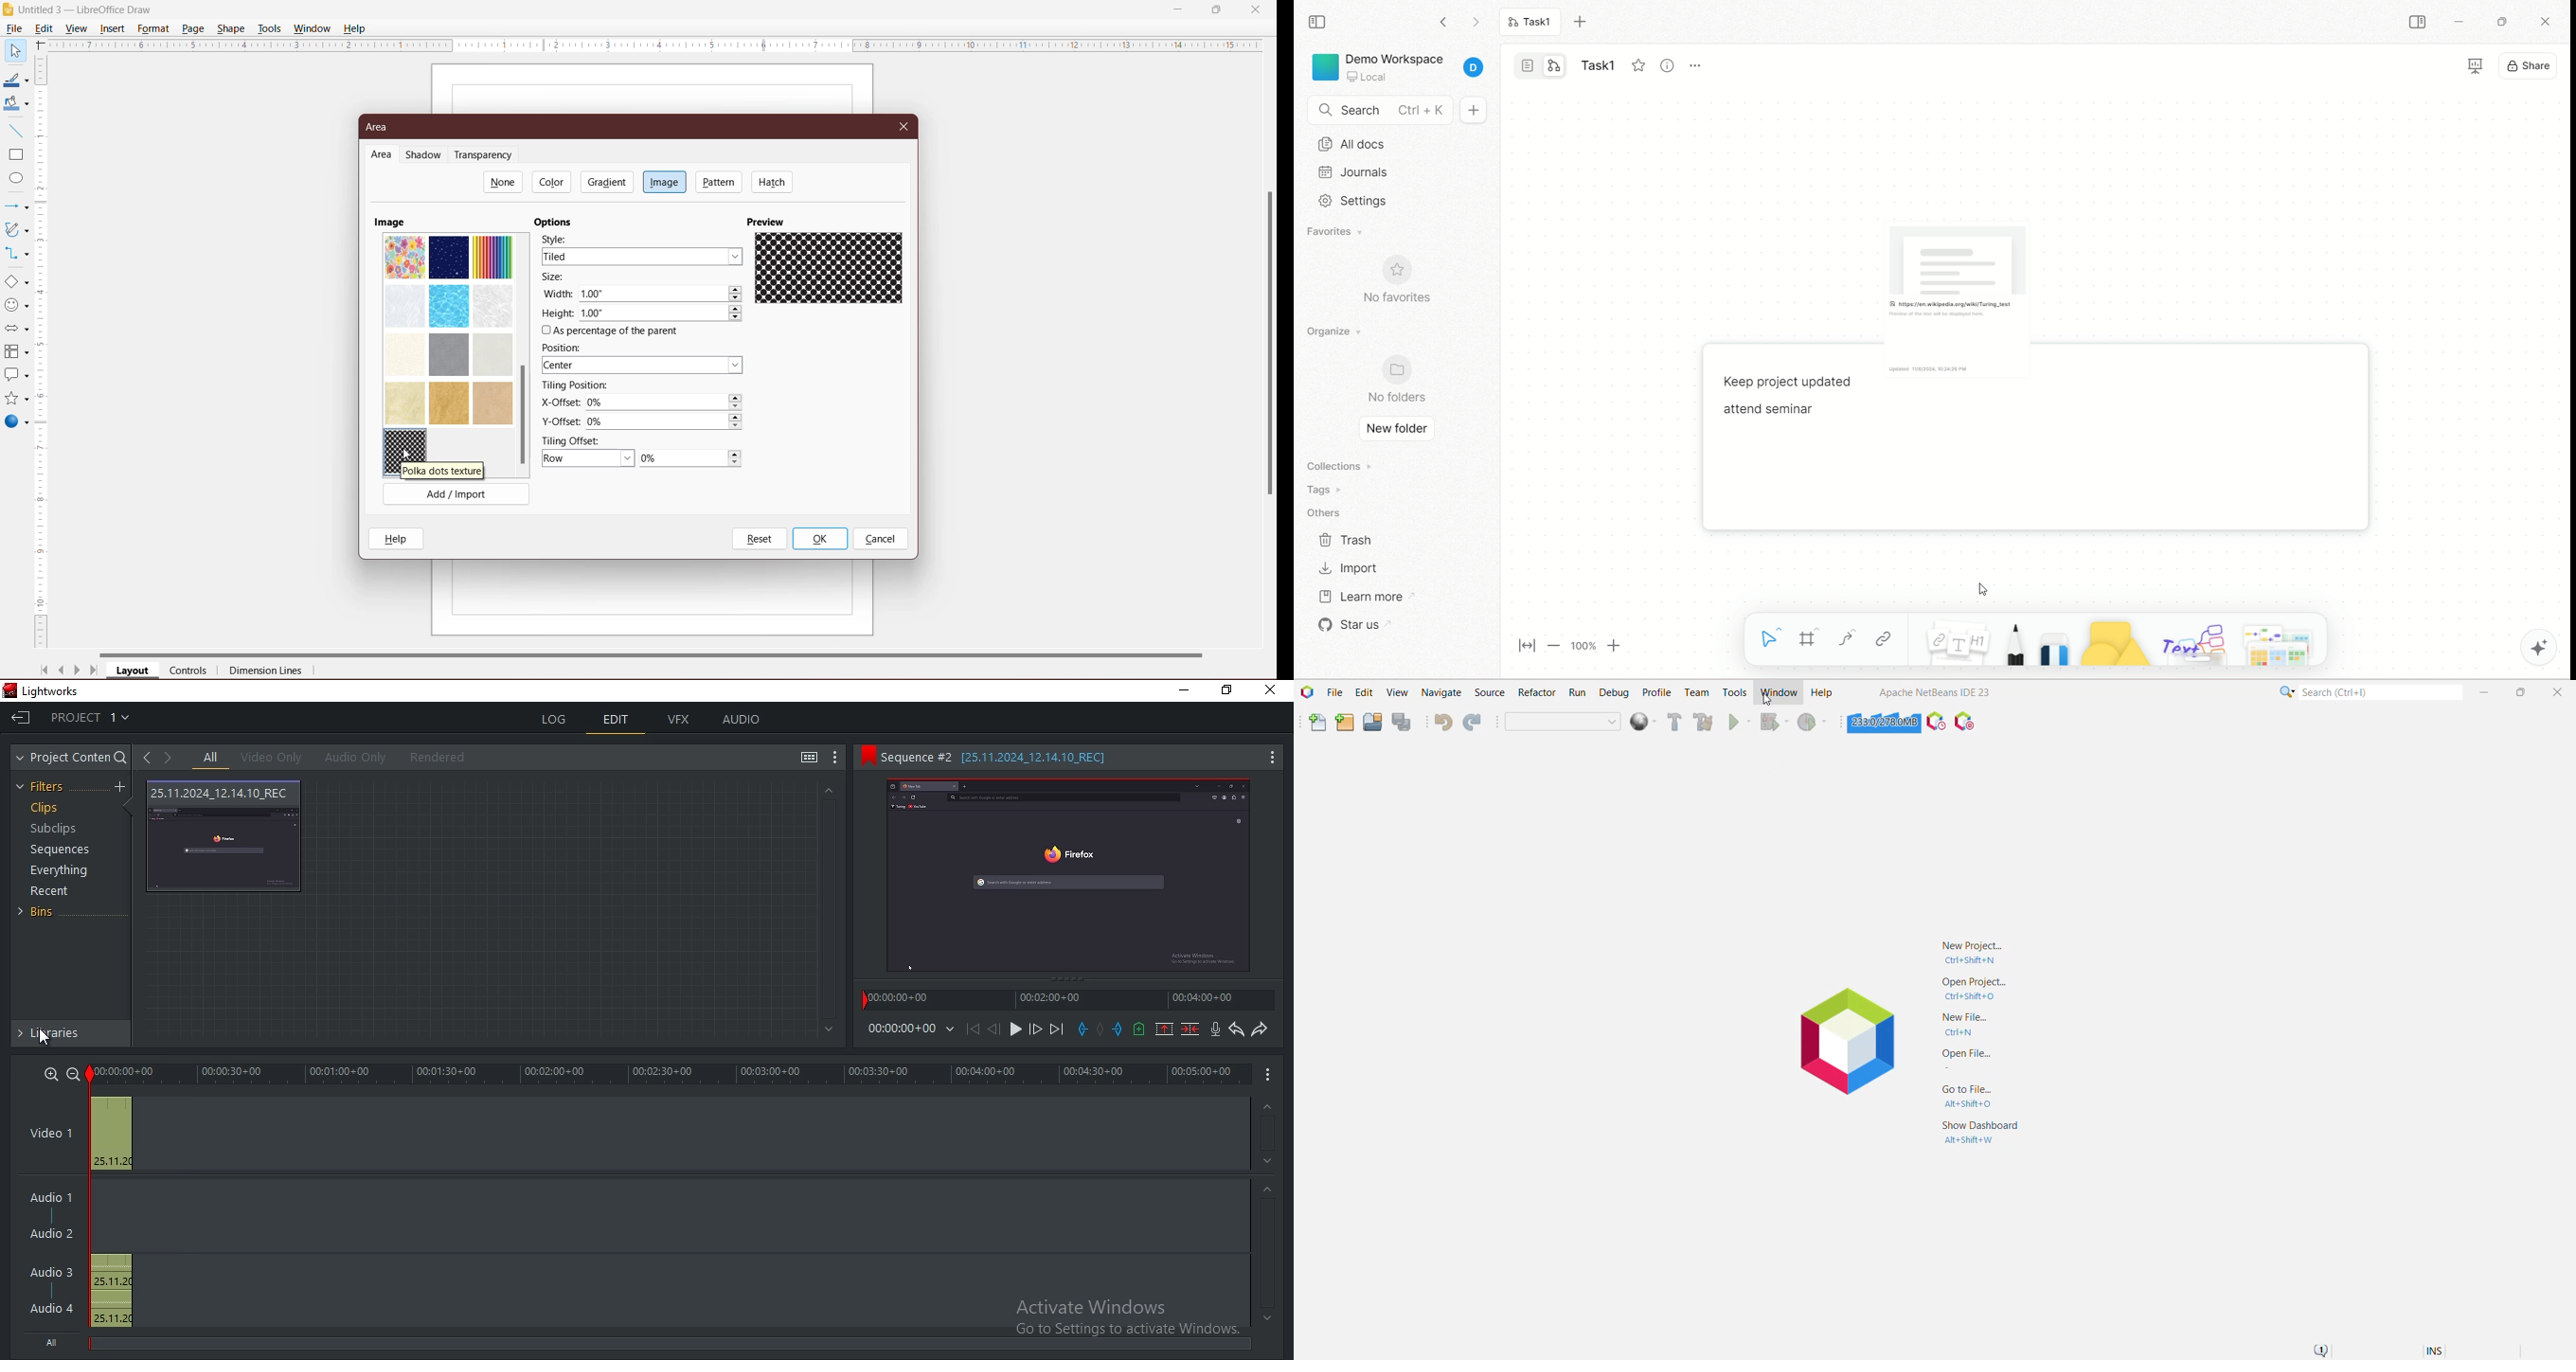 Image resolution: width=2576 pixels, height=1372 pixels. Describe the element at coordinates (15, 330) in the screenshot. I see `Block Arrows` at that location.